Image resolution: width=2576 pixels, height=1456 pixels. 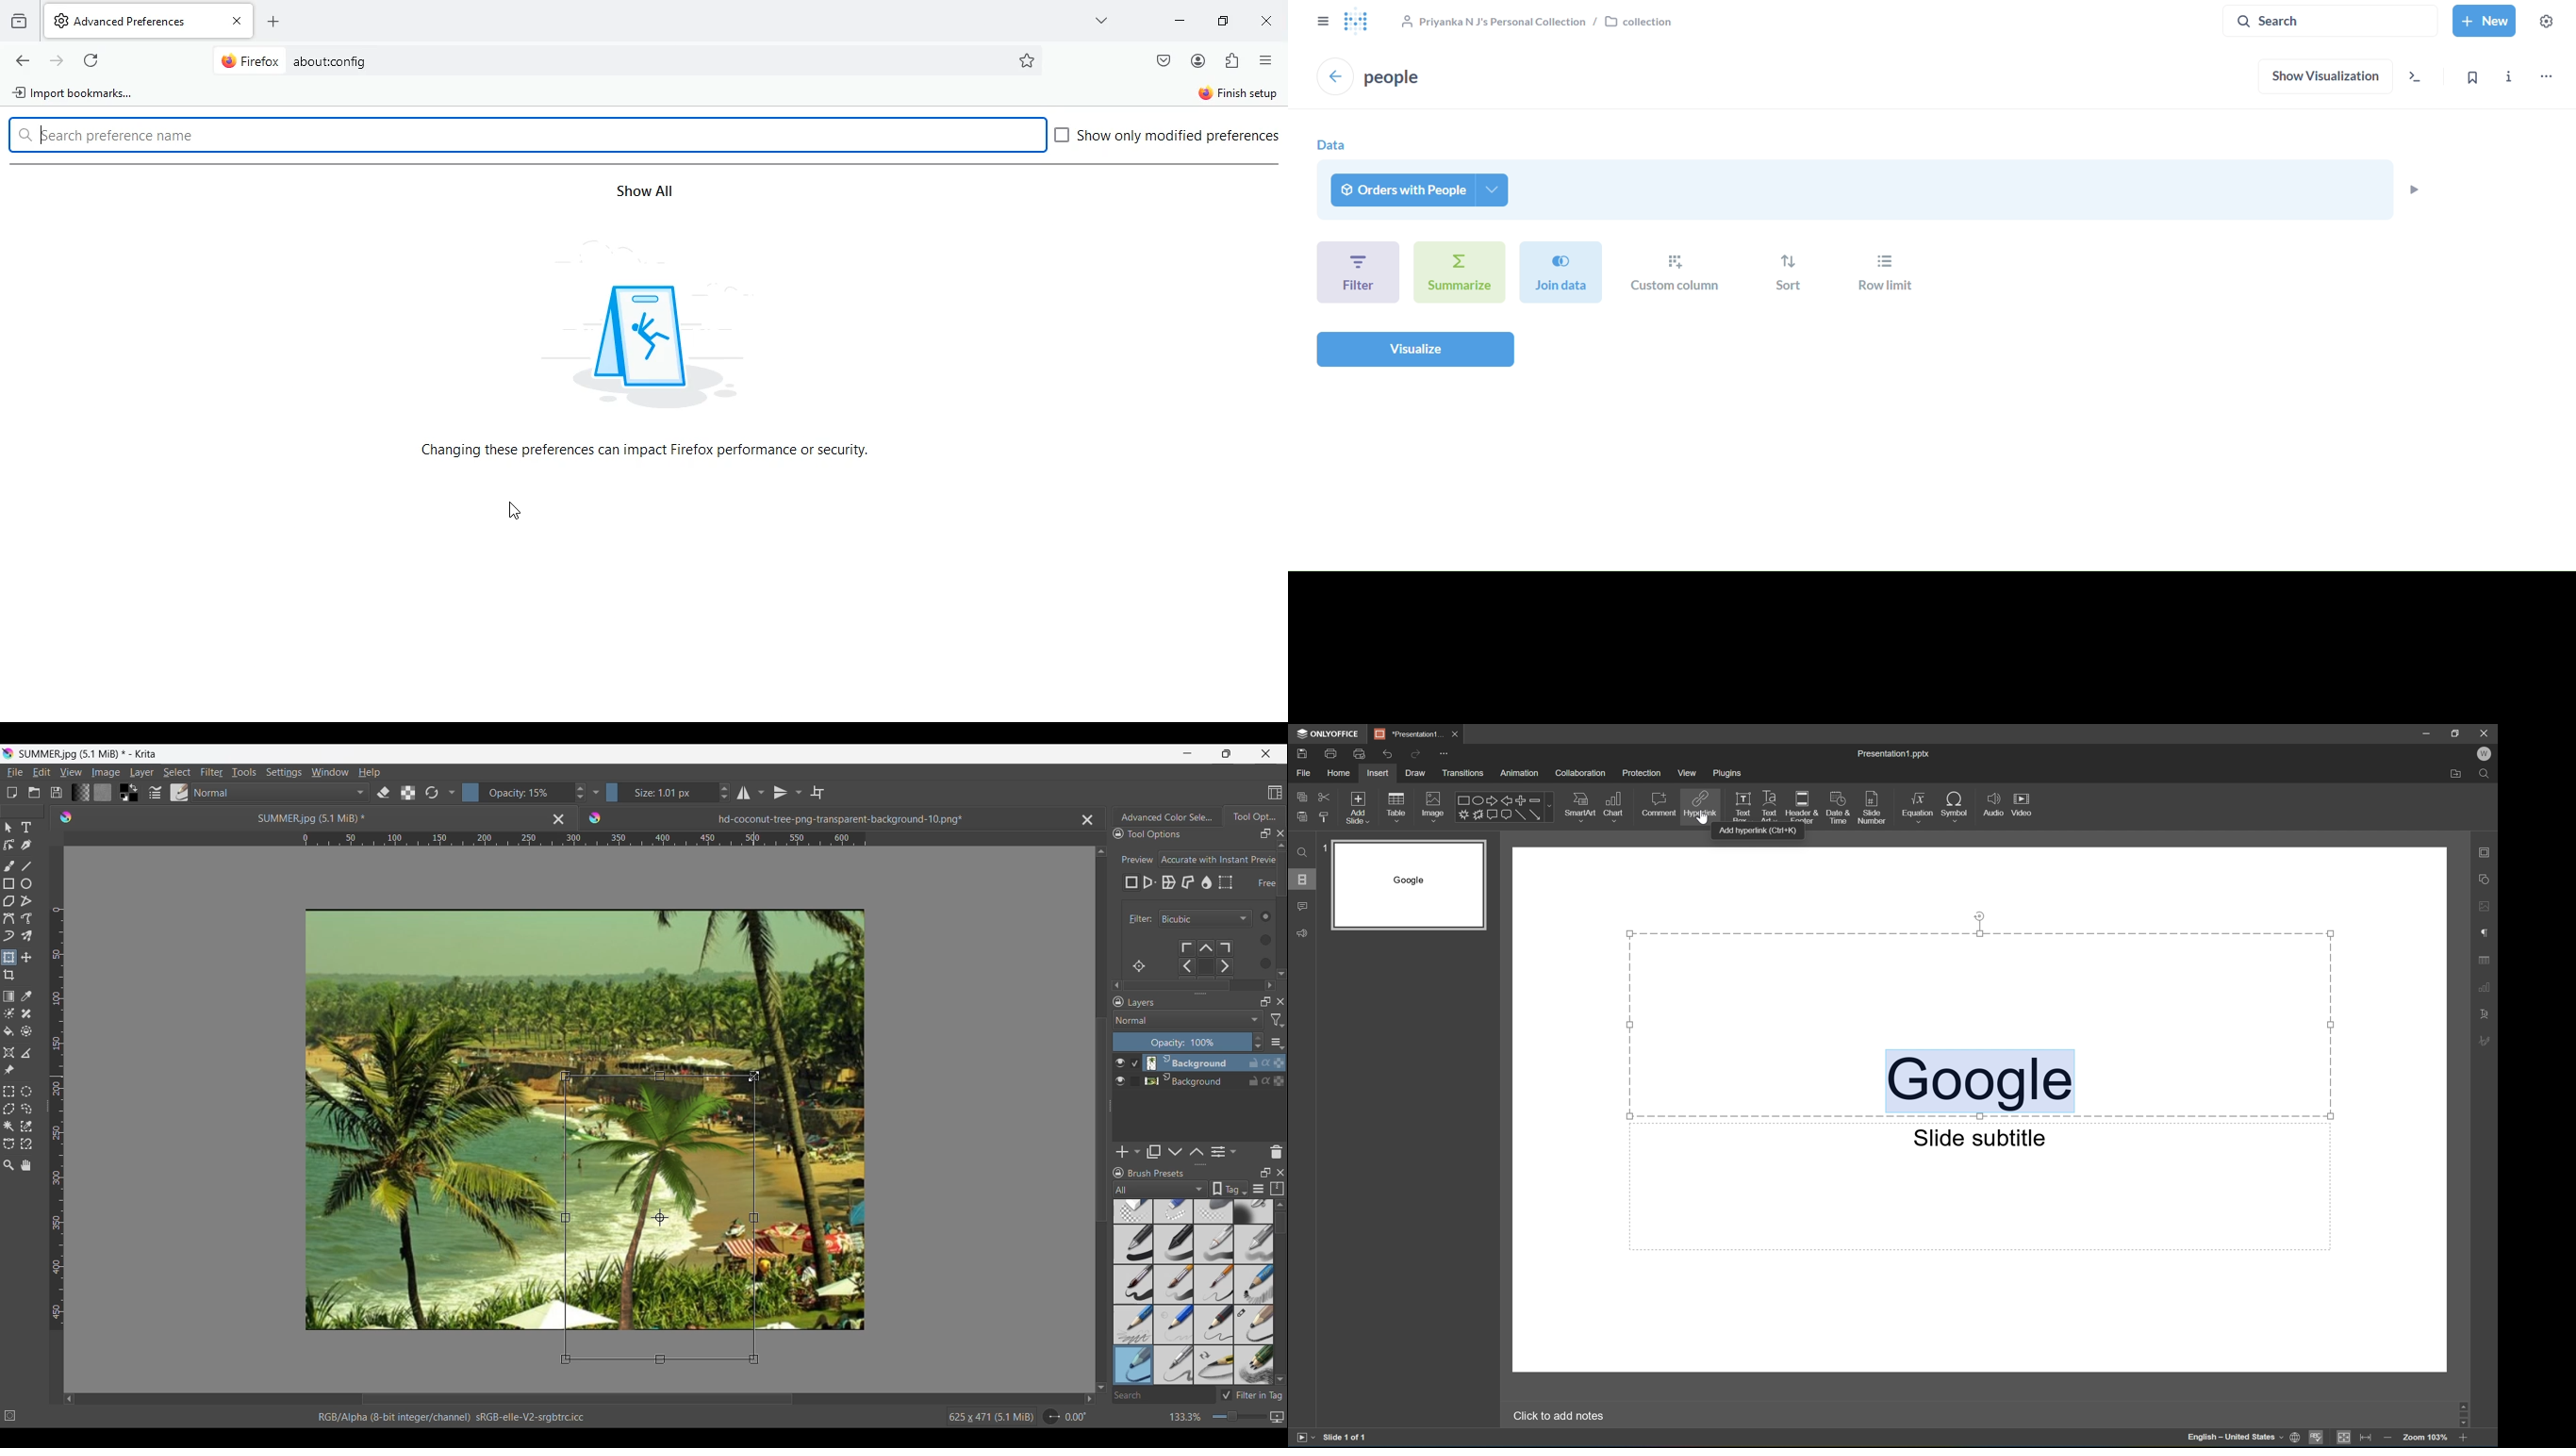 What do you see at coordinates (2484, 1042) in the screenshot?
I see `Signature settings` at bounding box center [2484, 1042].